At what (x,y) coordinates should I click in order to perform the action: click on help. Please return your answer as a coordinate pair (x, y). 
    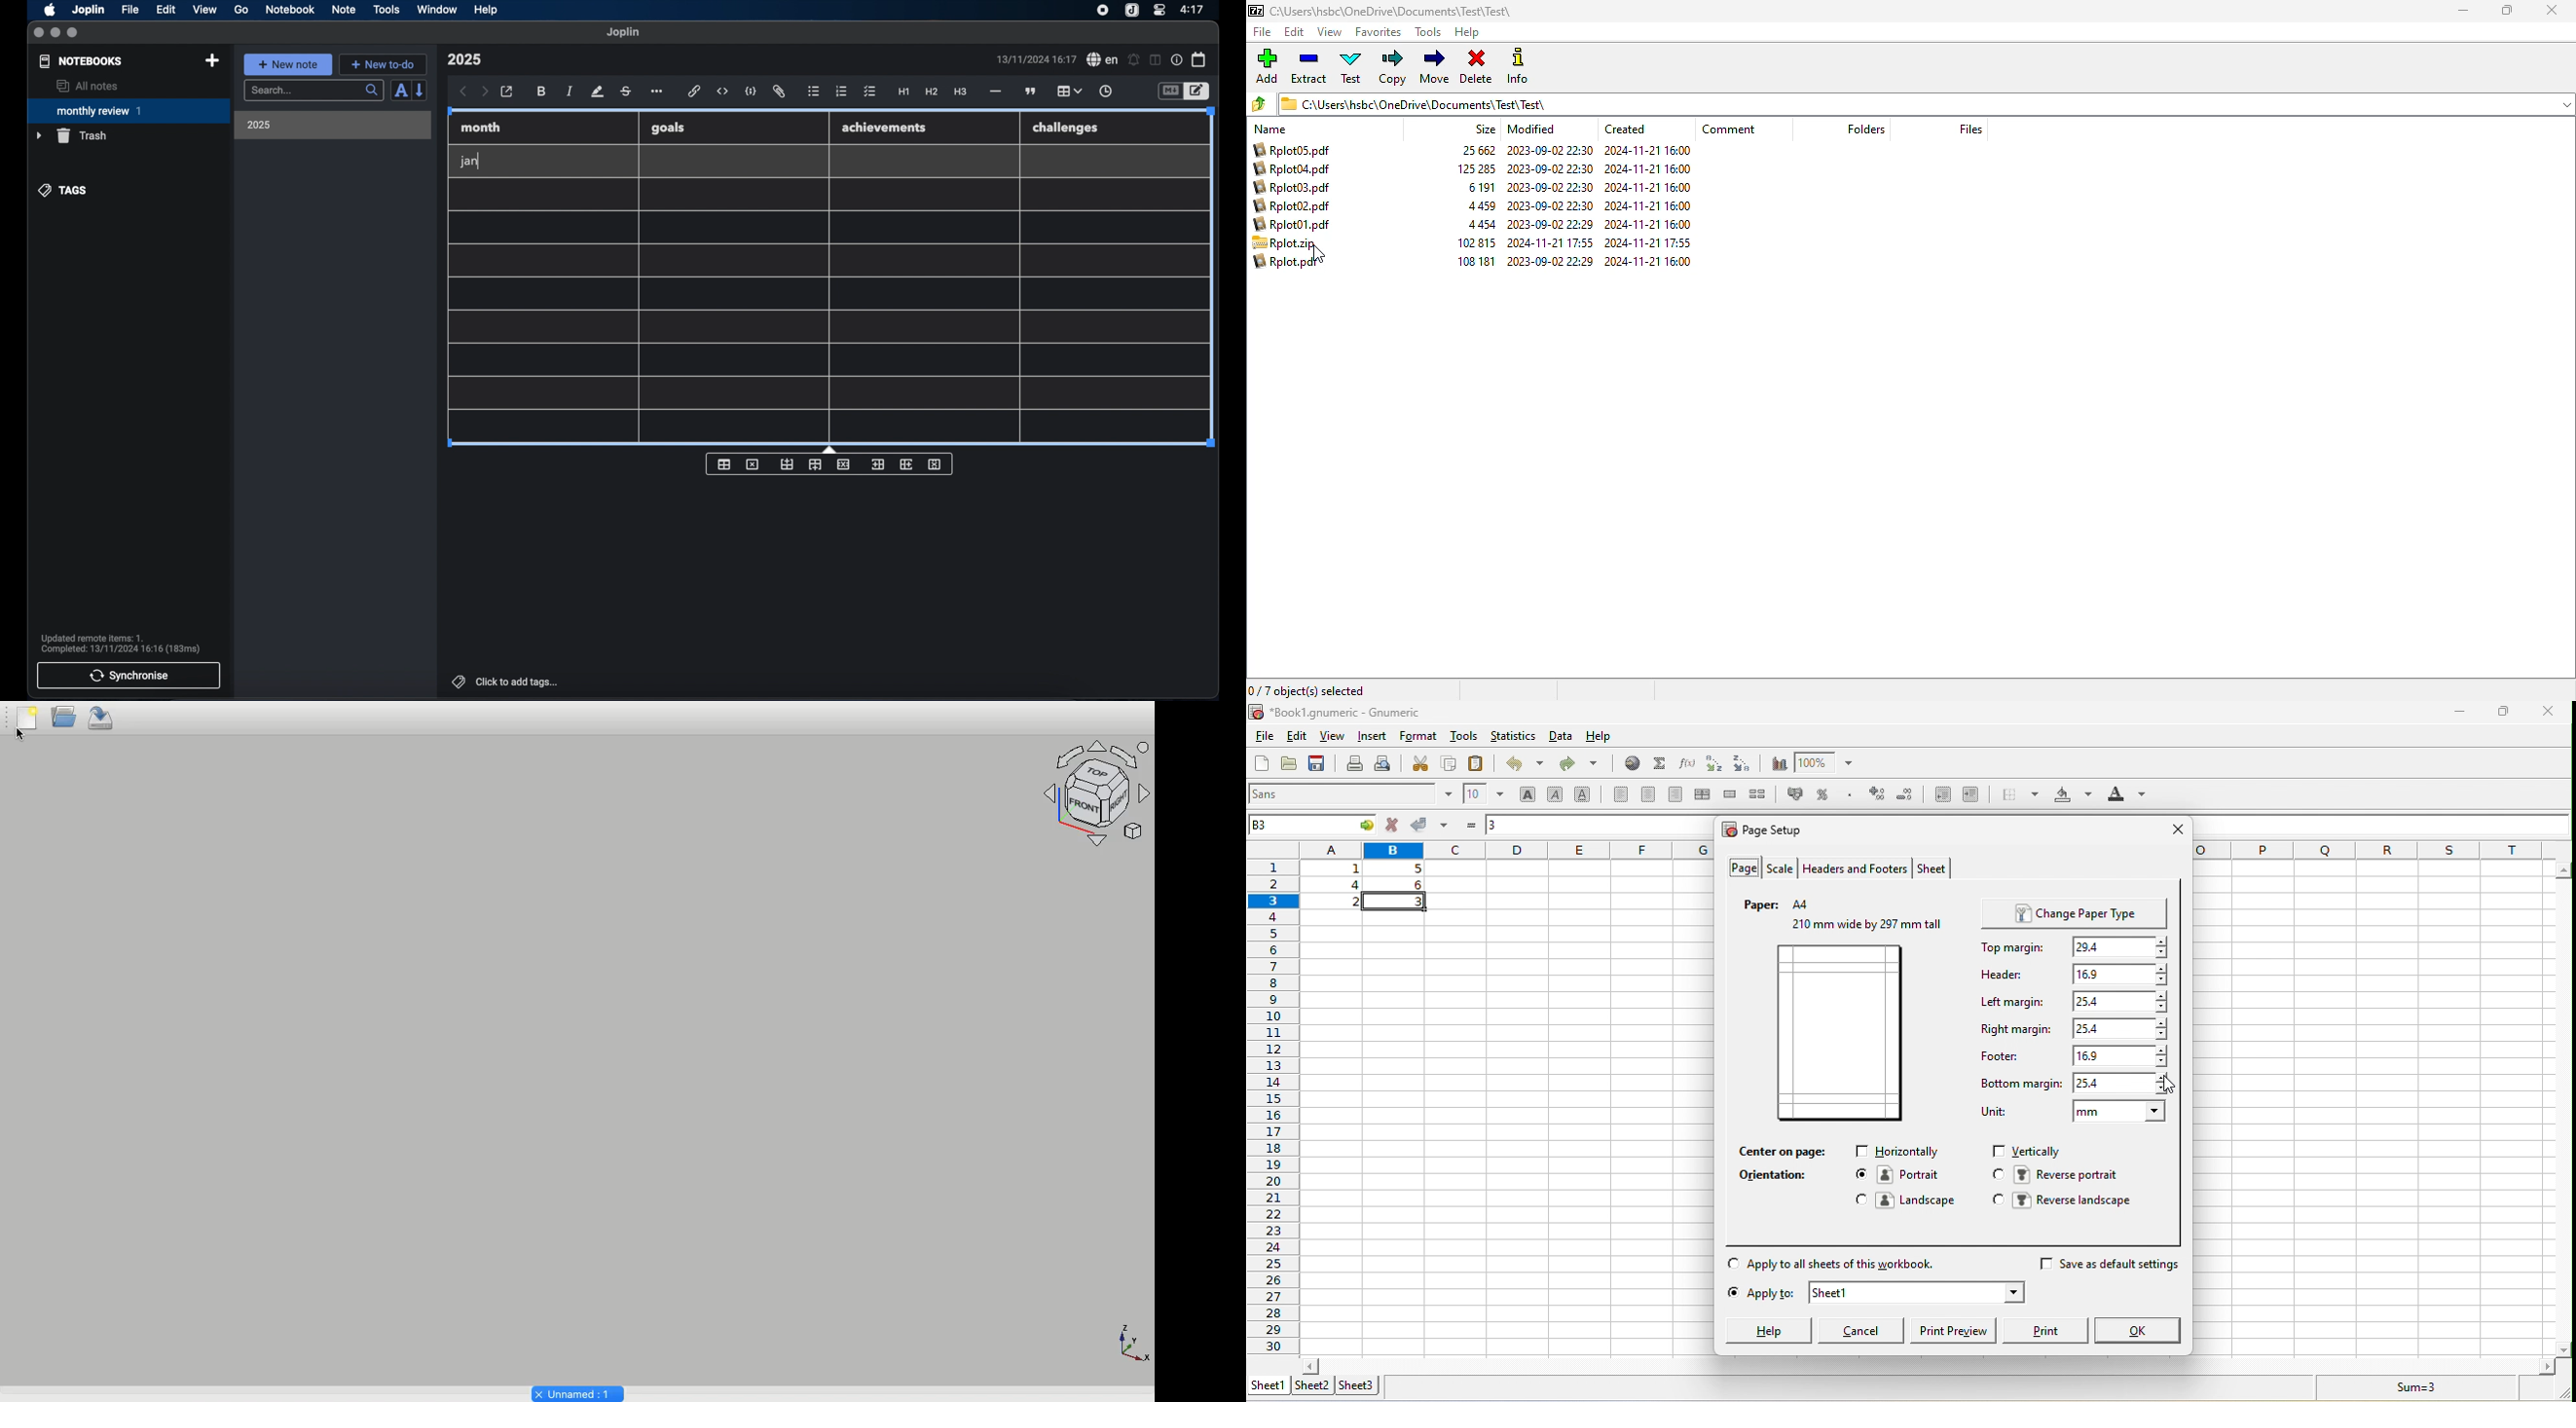
    Looking at the image, I should click on (487, 10).